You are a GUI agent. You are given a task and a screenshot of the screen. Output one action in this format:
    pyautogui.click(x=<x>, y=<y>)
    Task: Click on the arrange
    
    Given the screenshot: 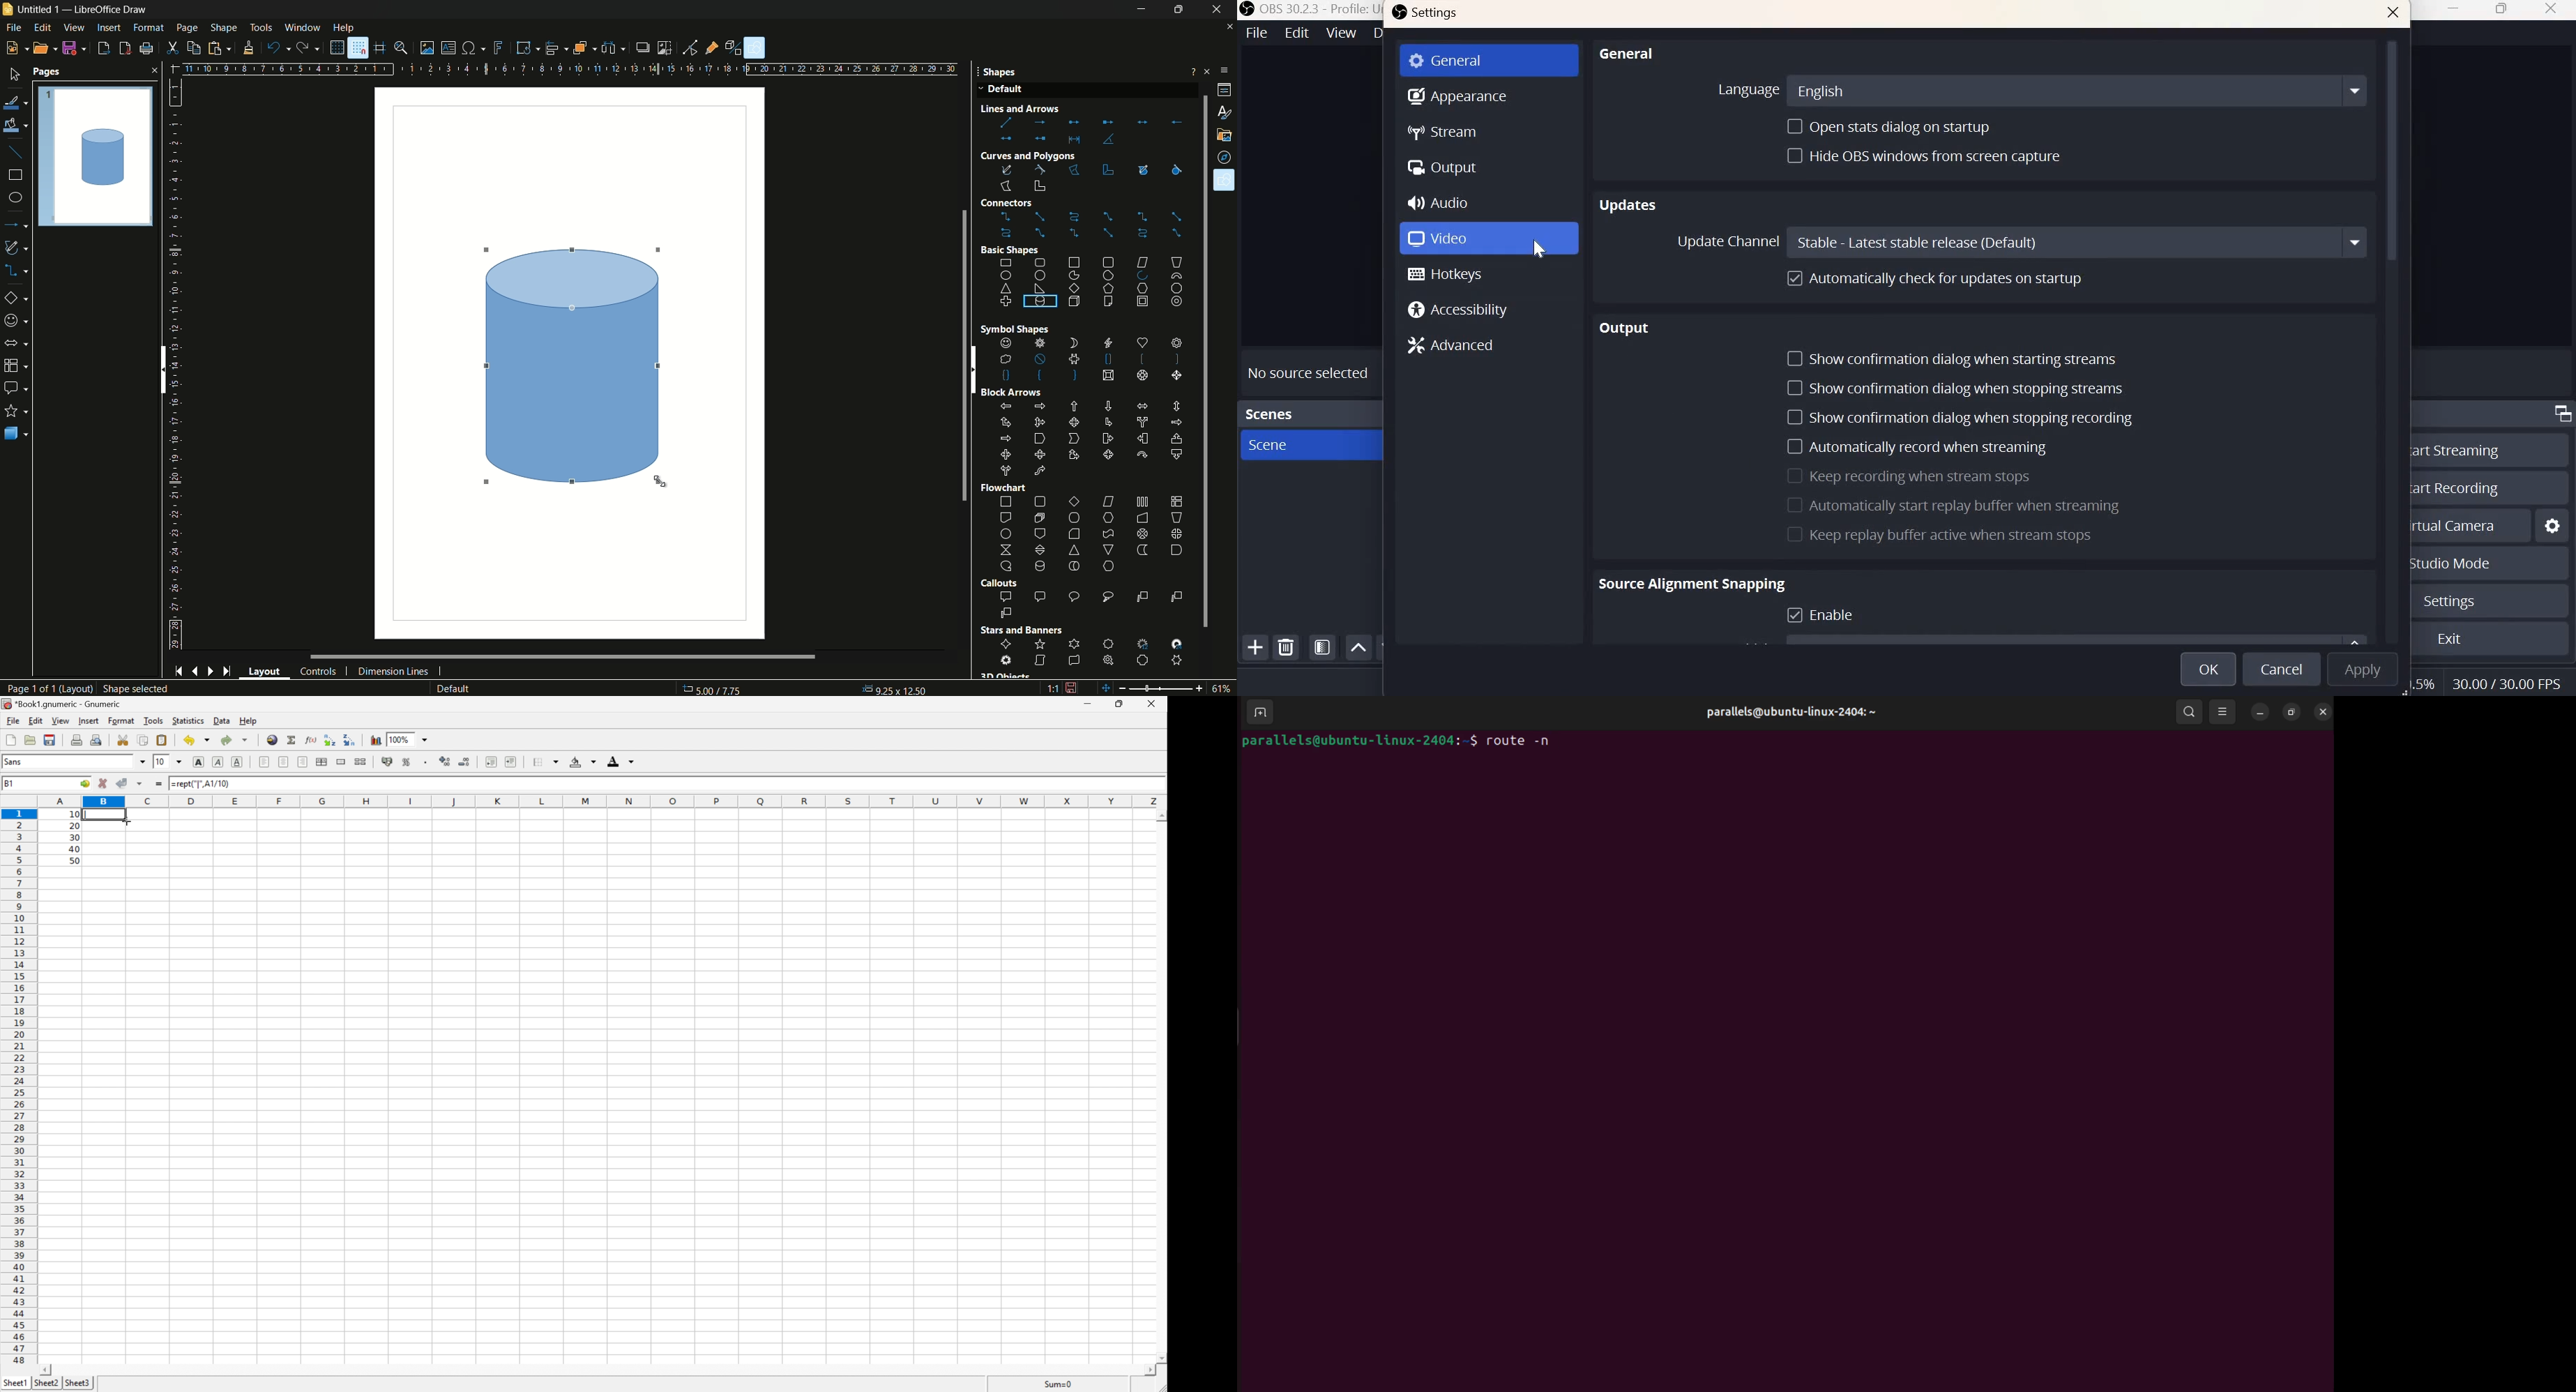 What is the action you would take?
    pyautogui.click(x=584, y=49)
    